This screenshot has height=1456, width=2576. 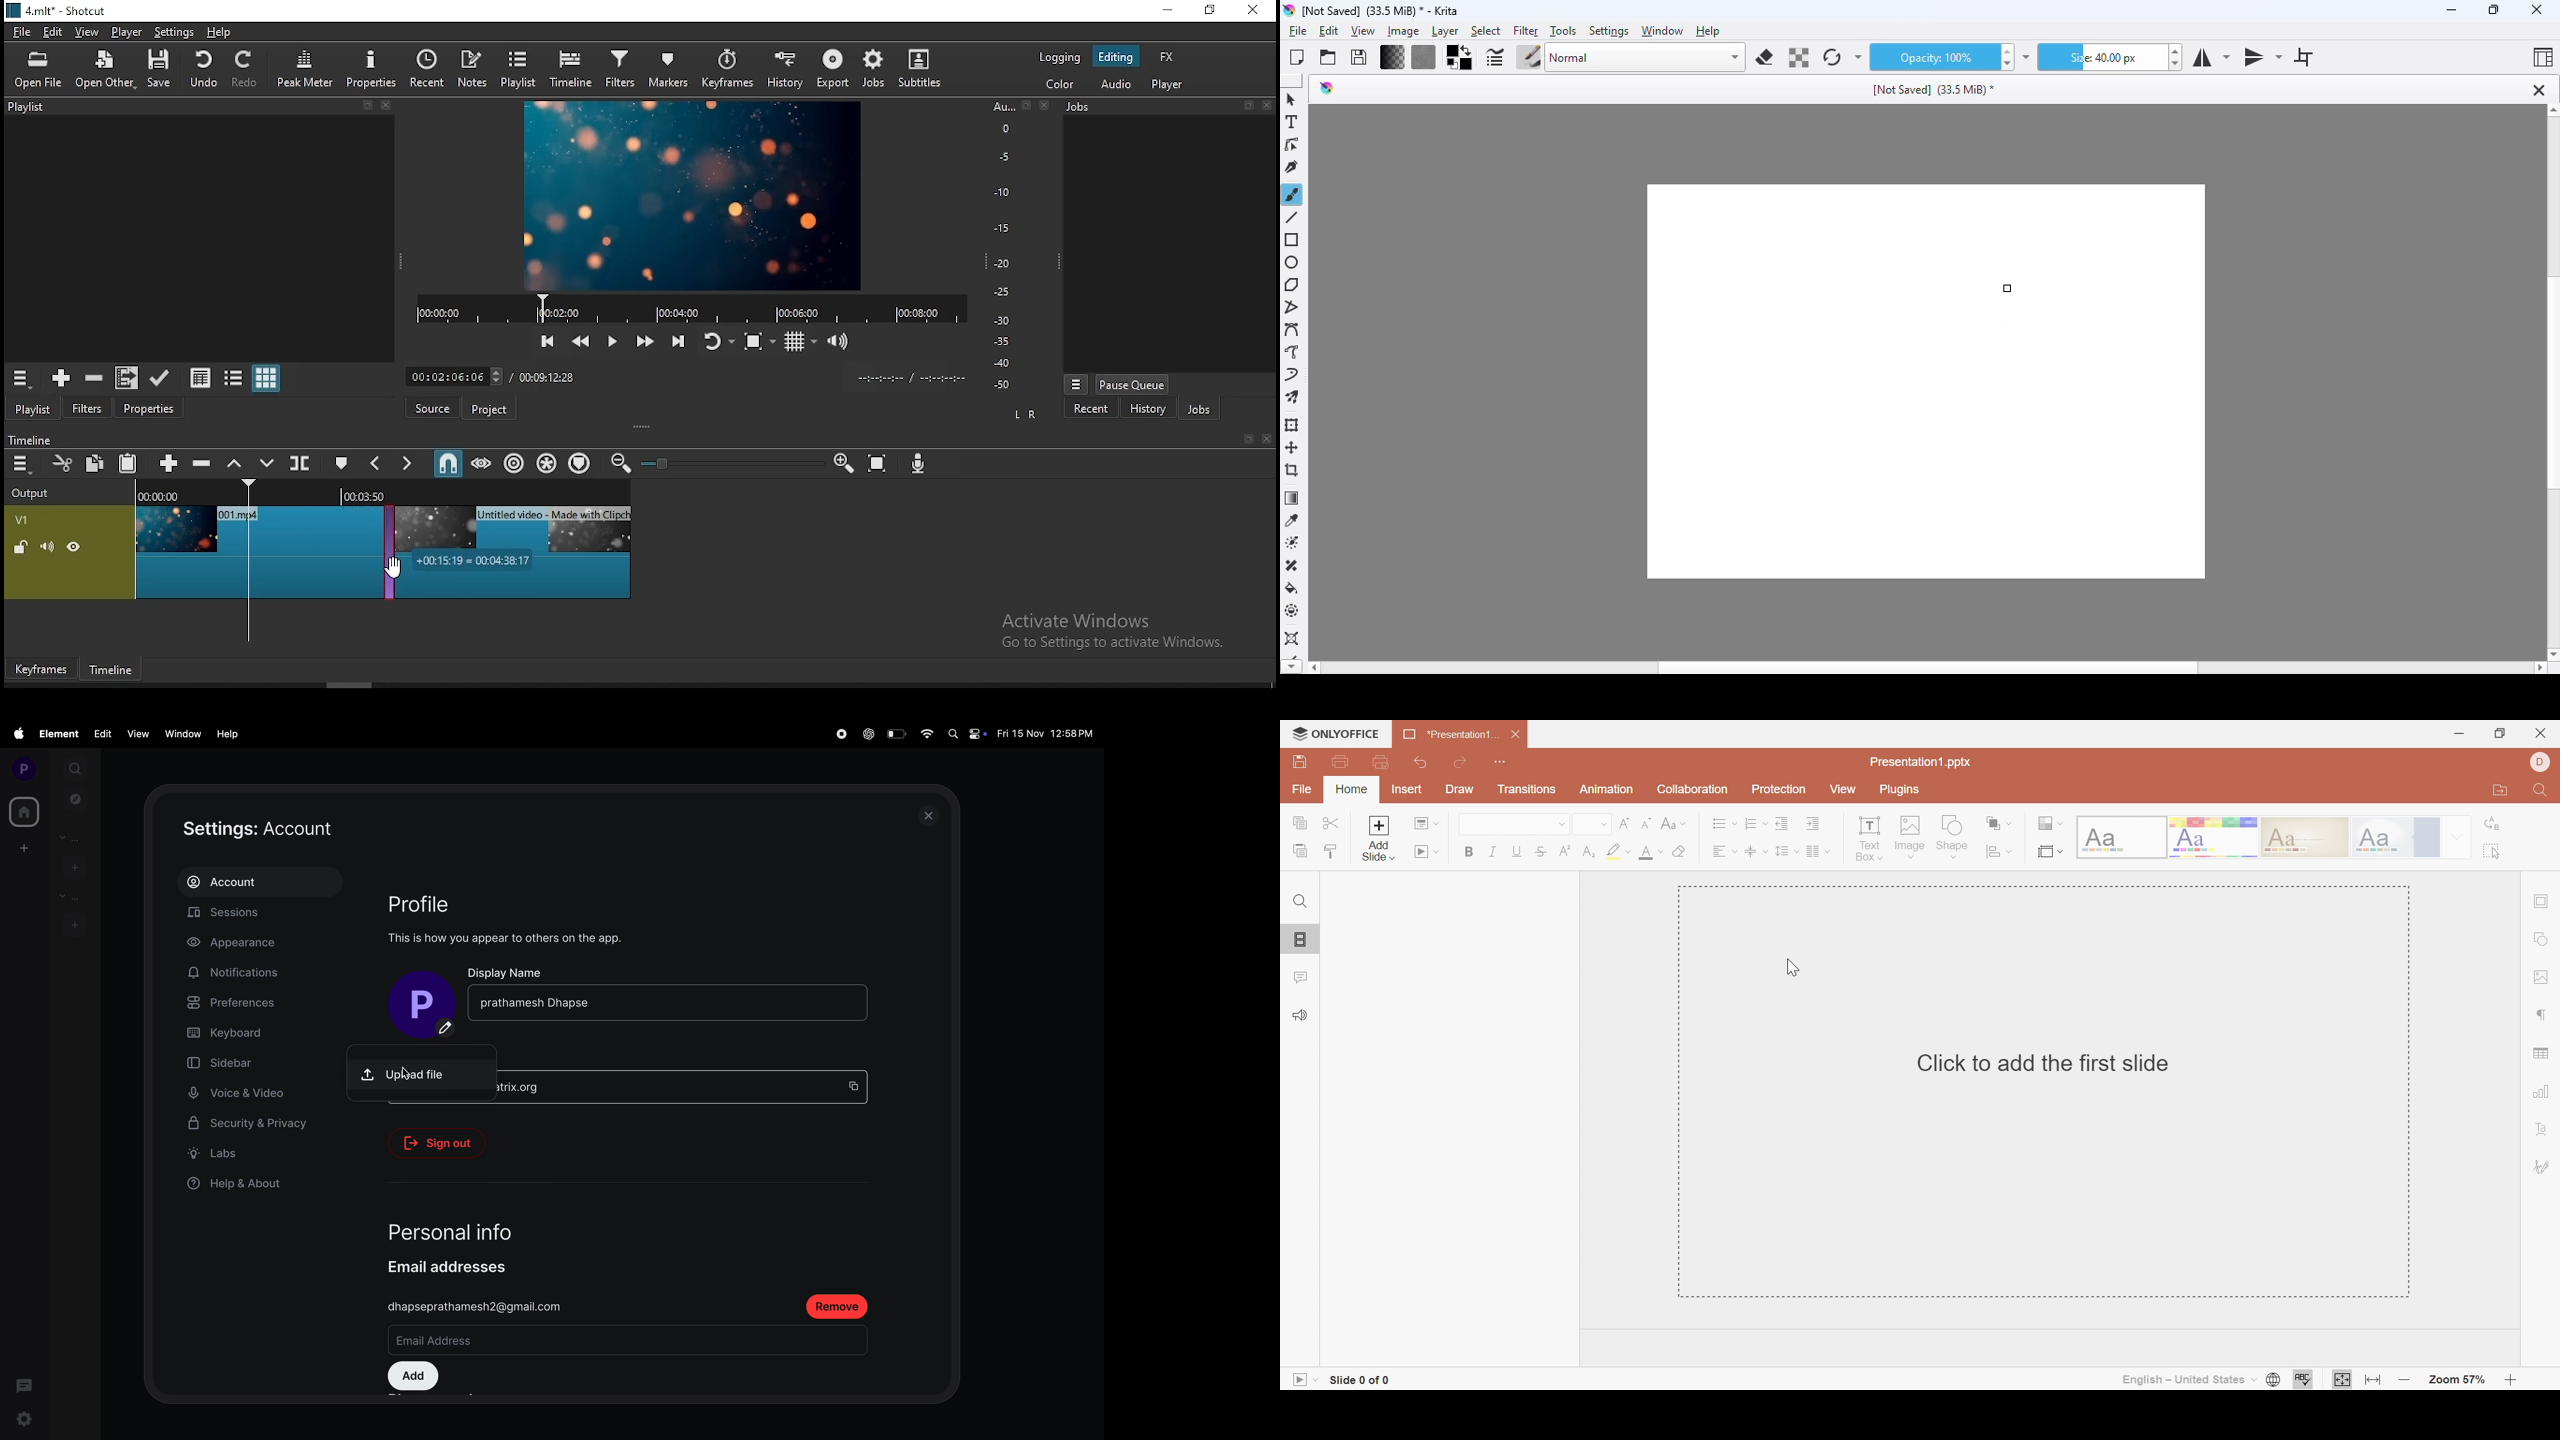 I want to click on wrap around mode, so click(x=2301, y=57).